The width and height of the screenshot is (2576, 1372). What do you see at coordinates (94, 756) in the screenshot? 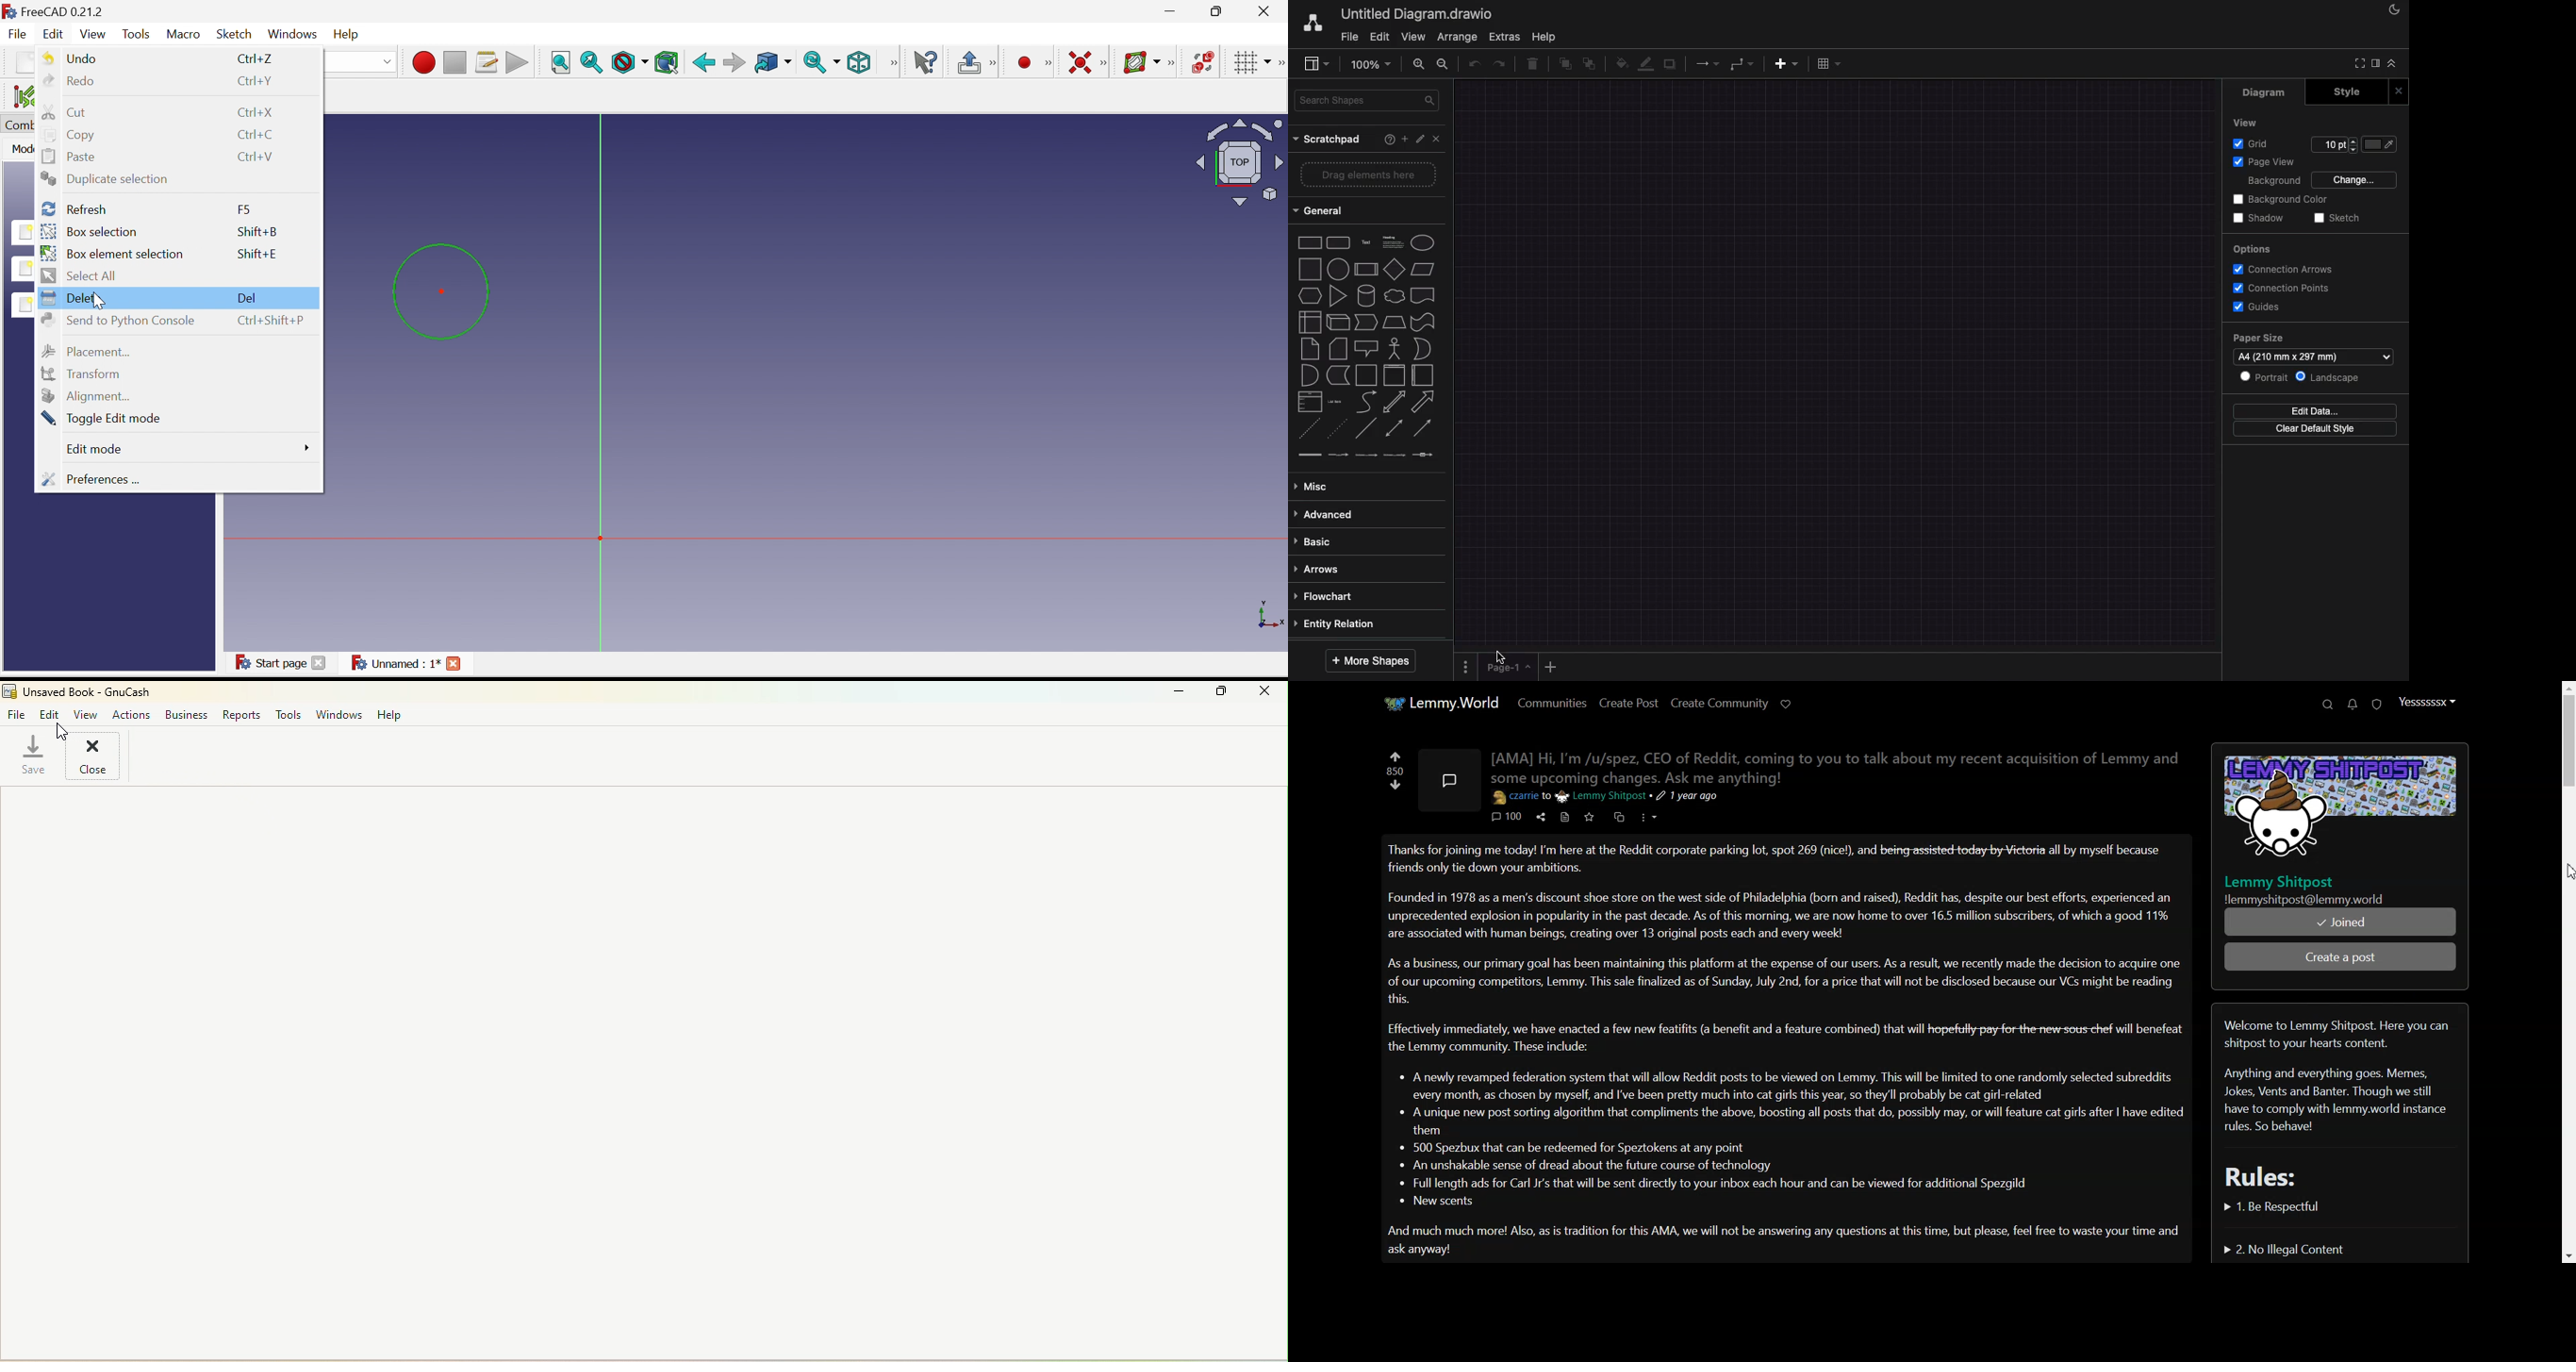
I see `Close` at bounding box center [94, 756].